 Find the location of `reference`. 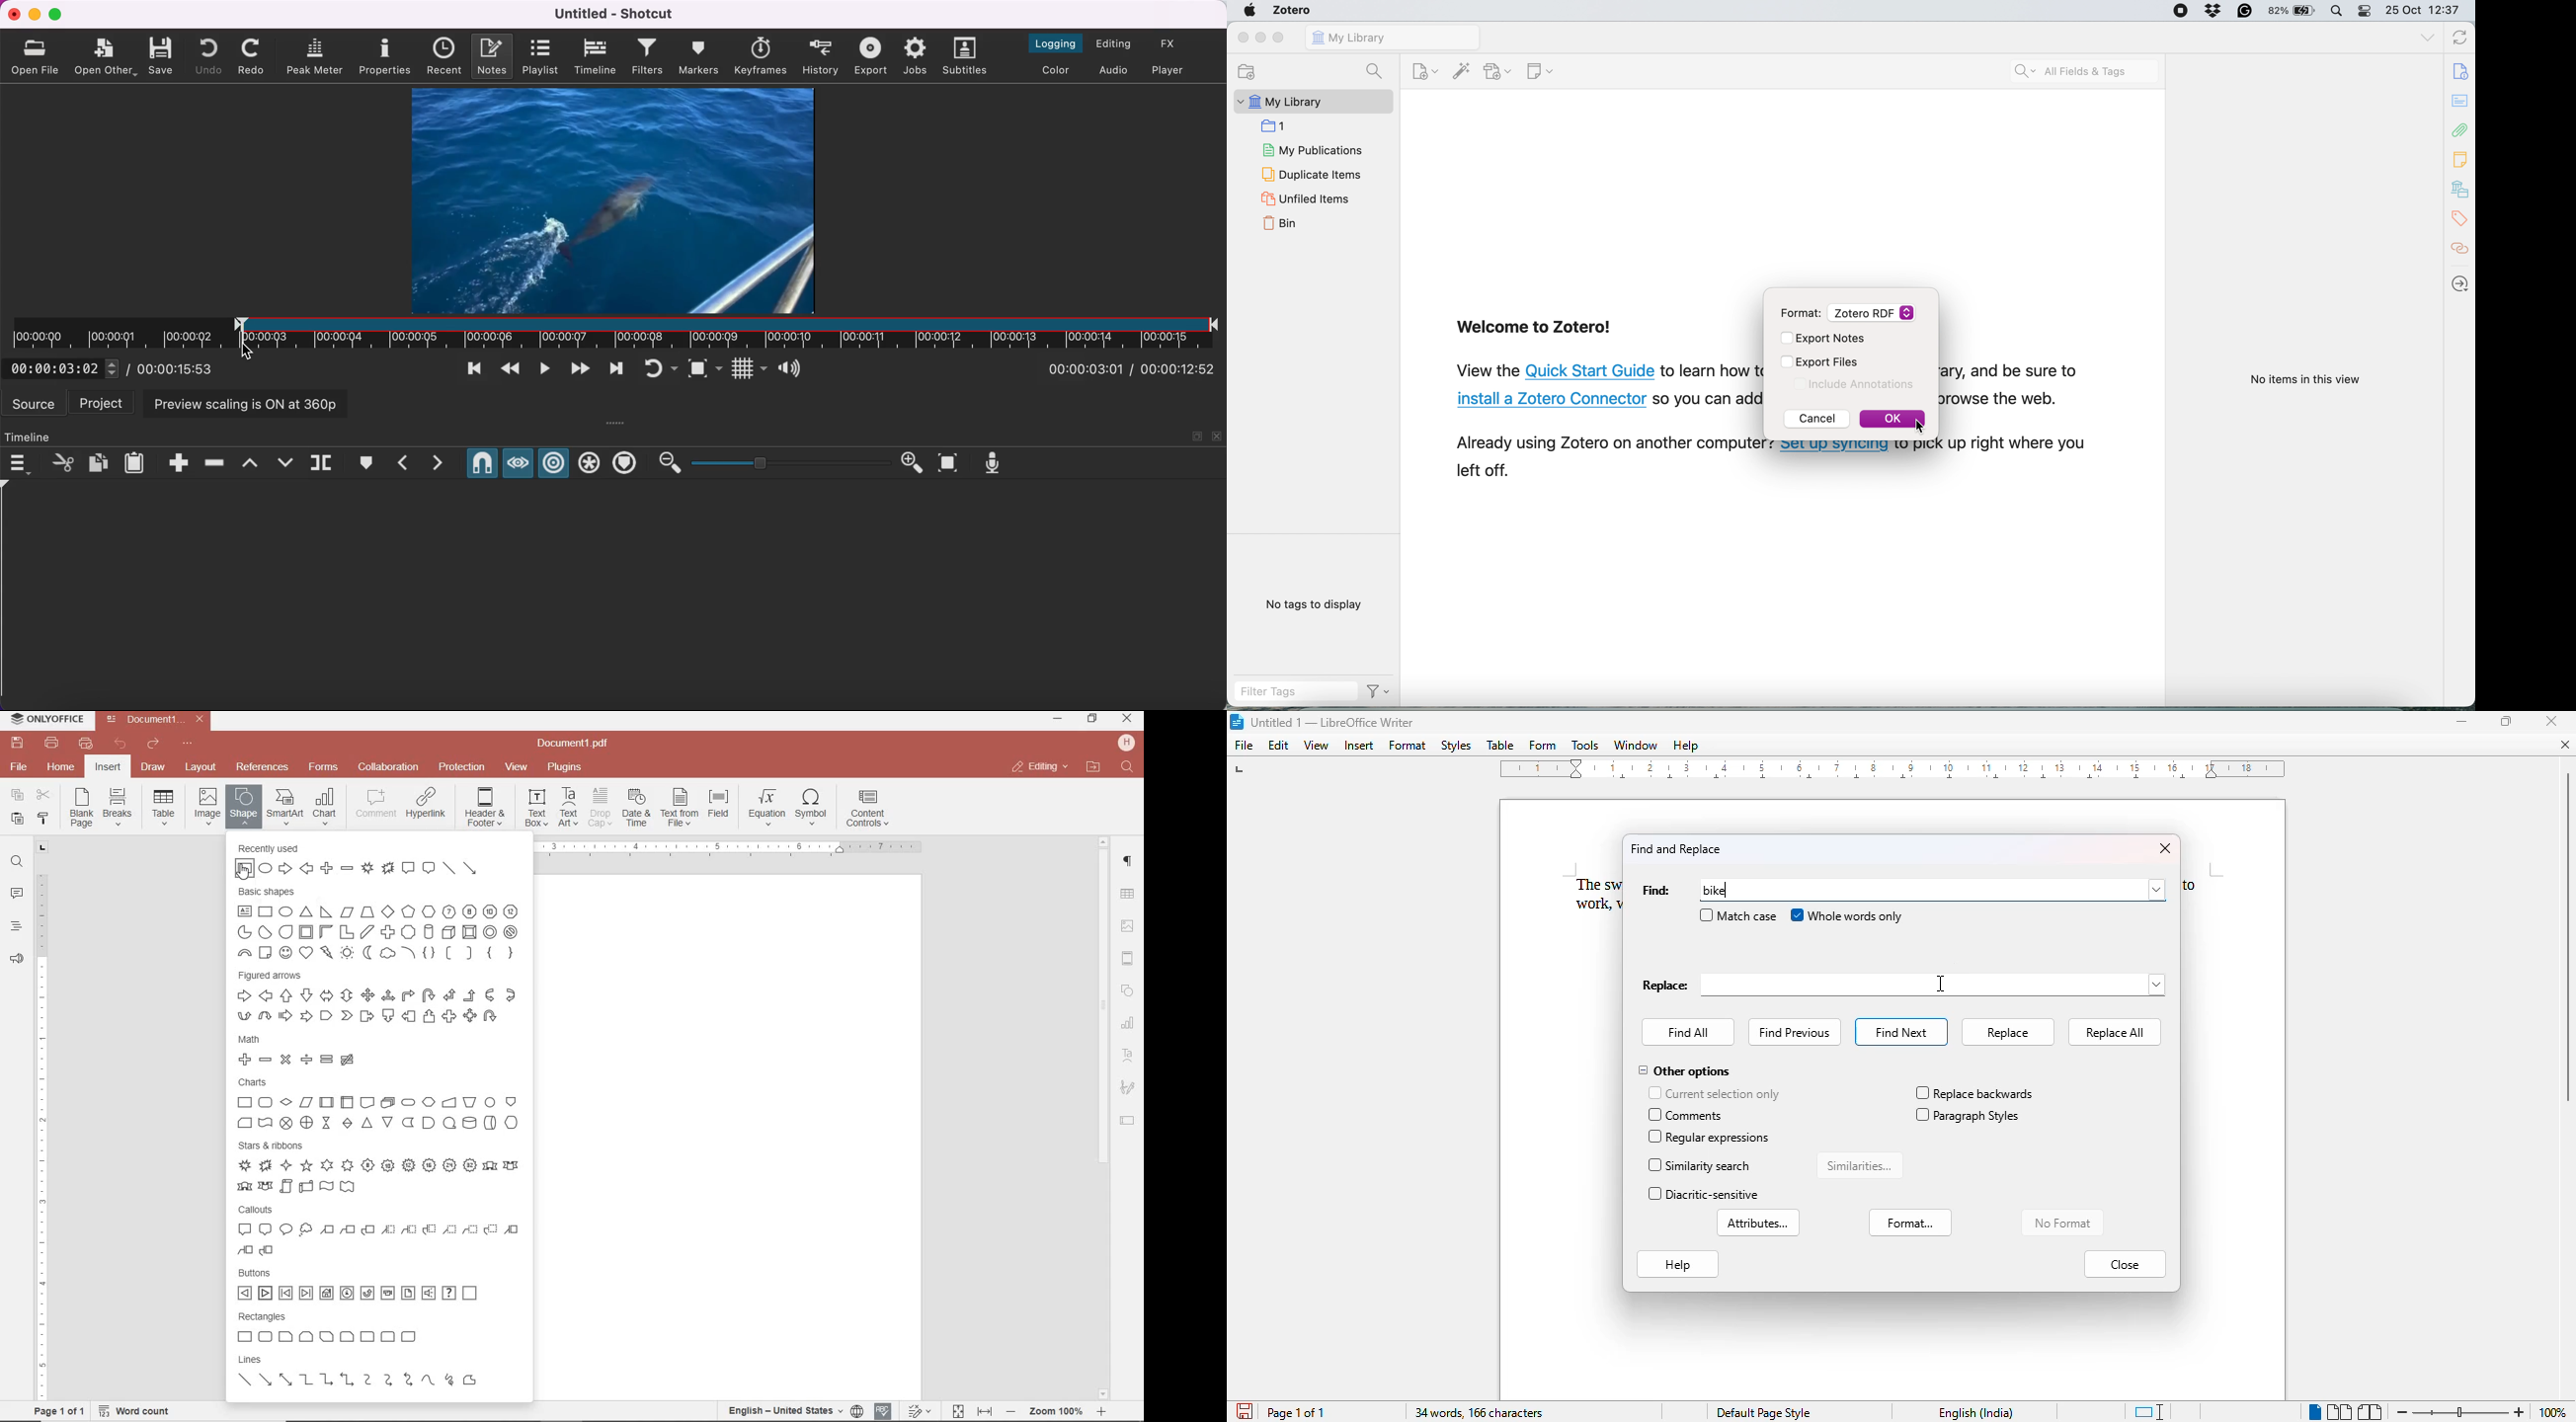

reference is located at coordinates (261, 768).